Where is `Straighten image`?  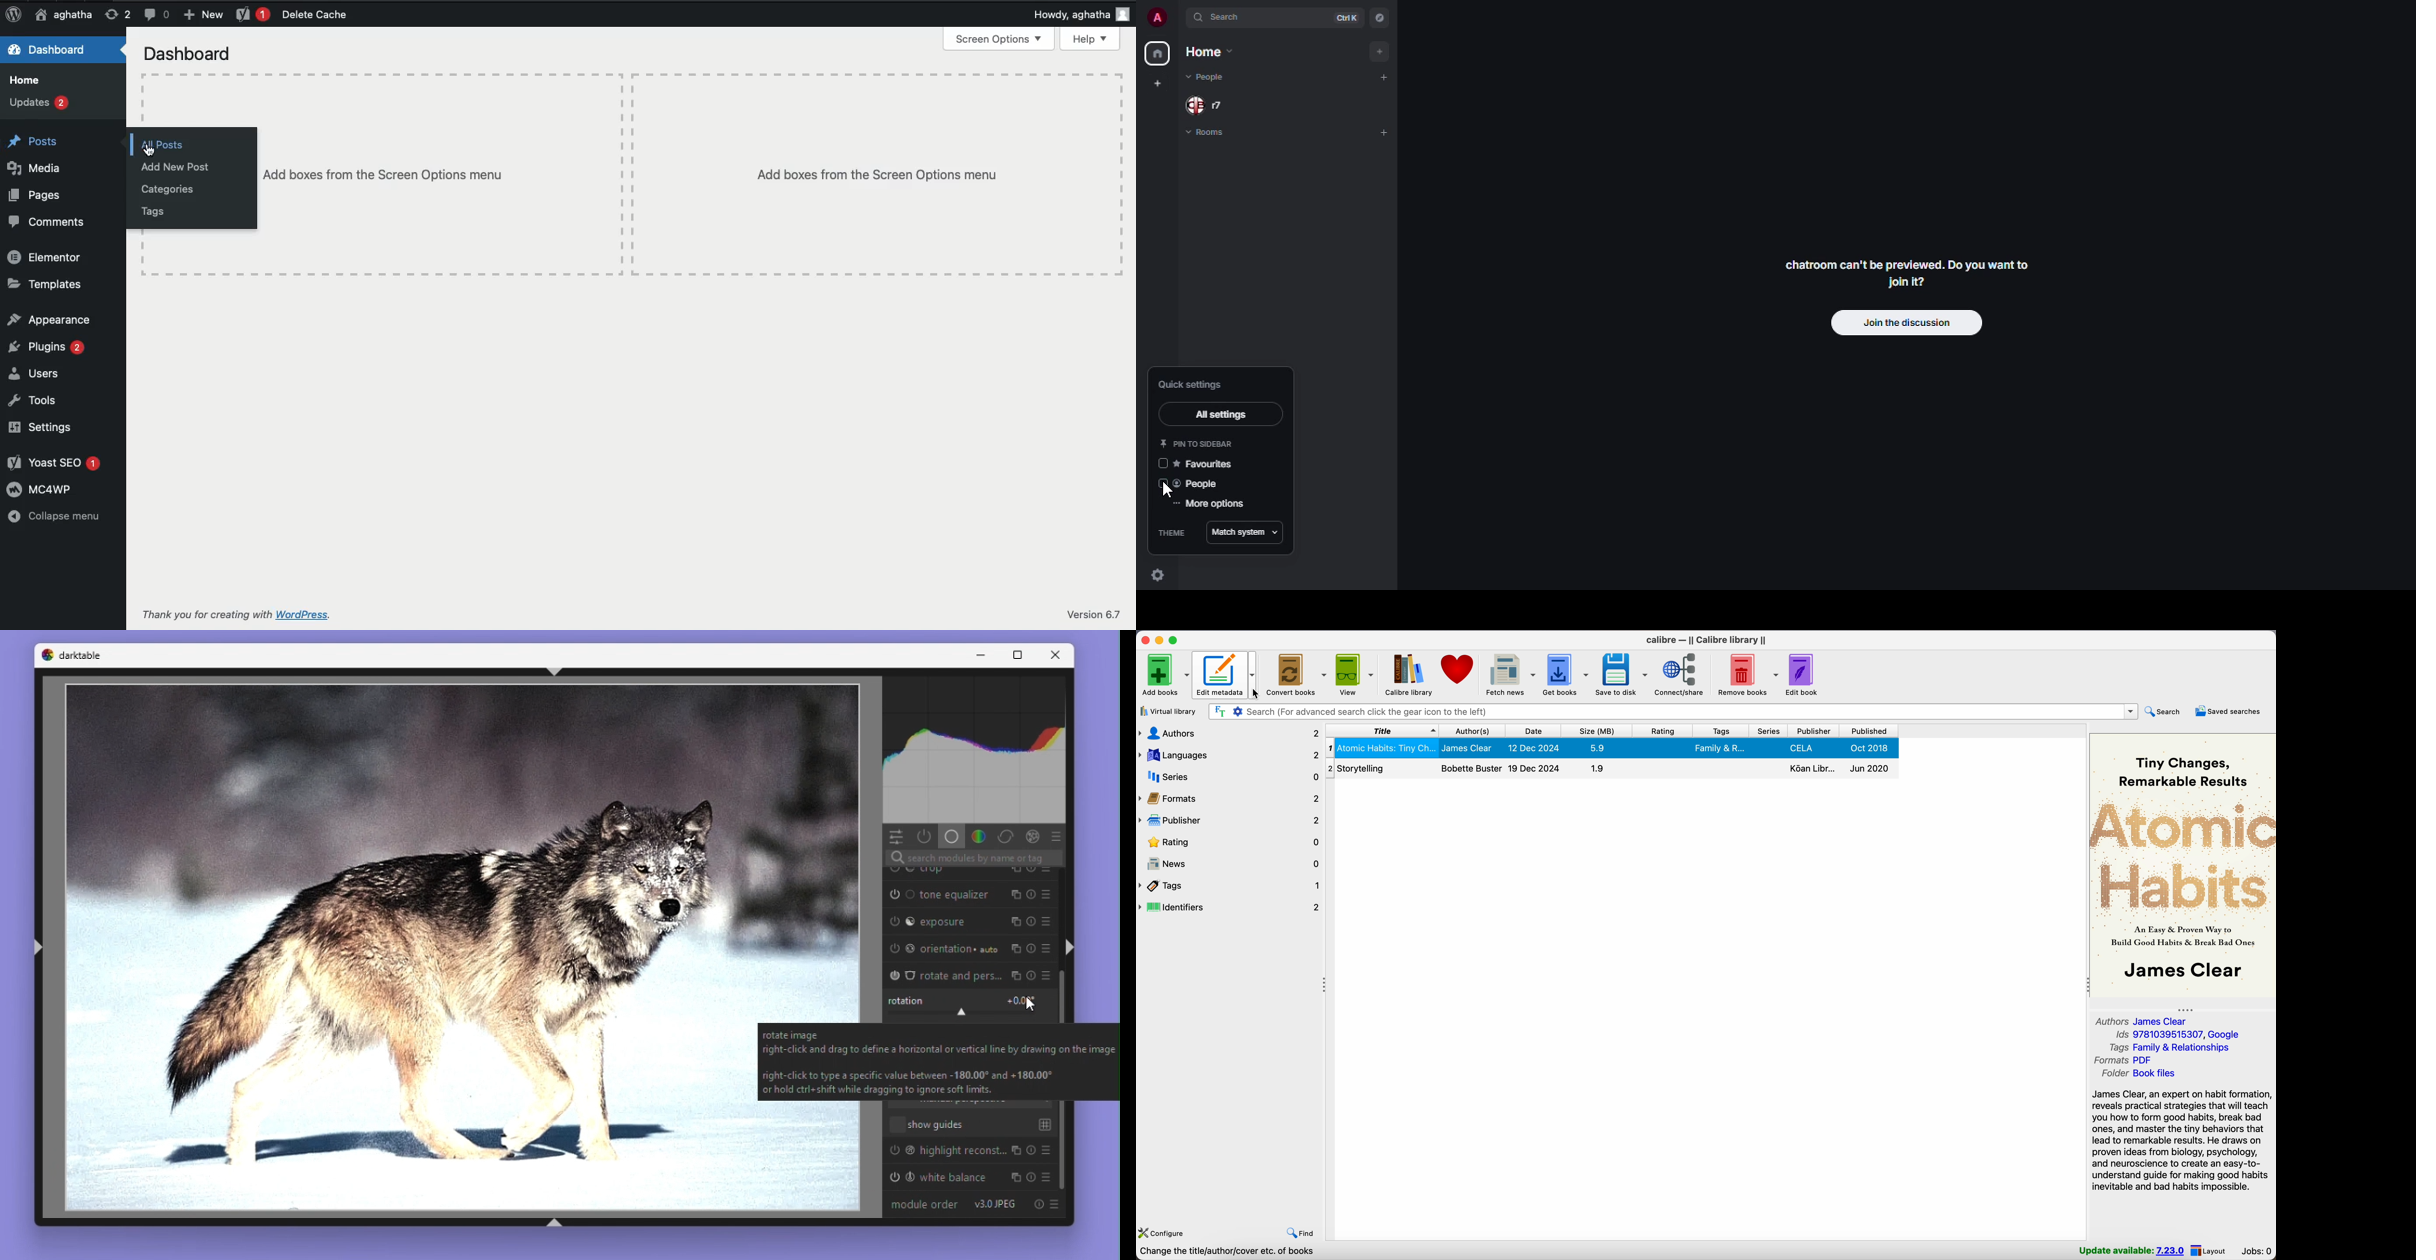
Straighten image is located at coordinates (402, 949).